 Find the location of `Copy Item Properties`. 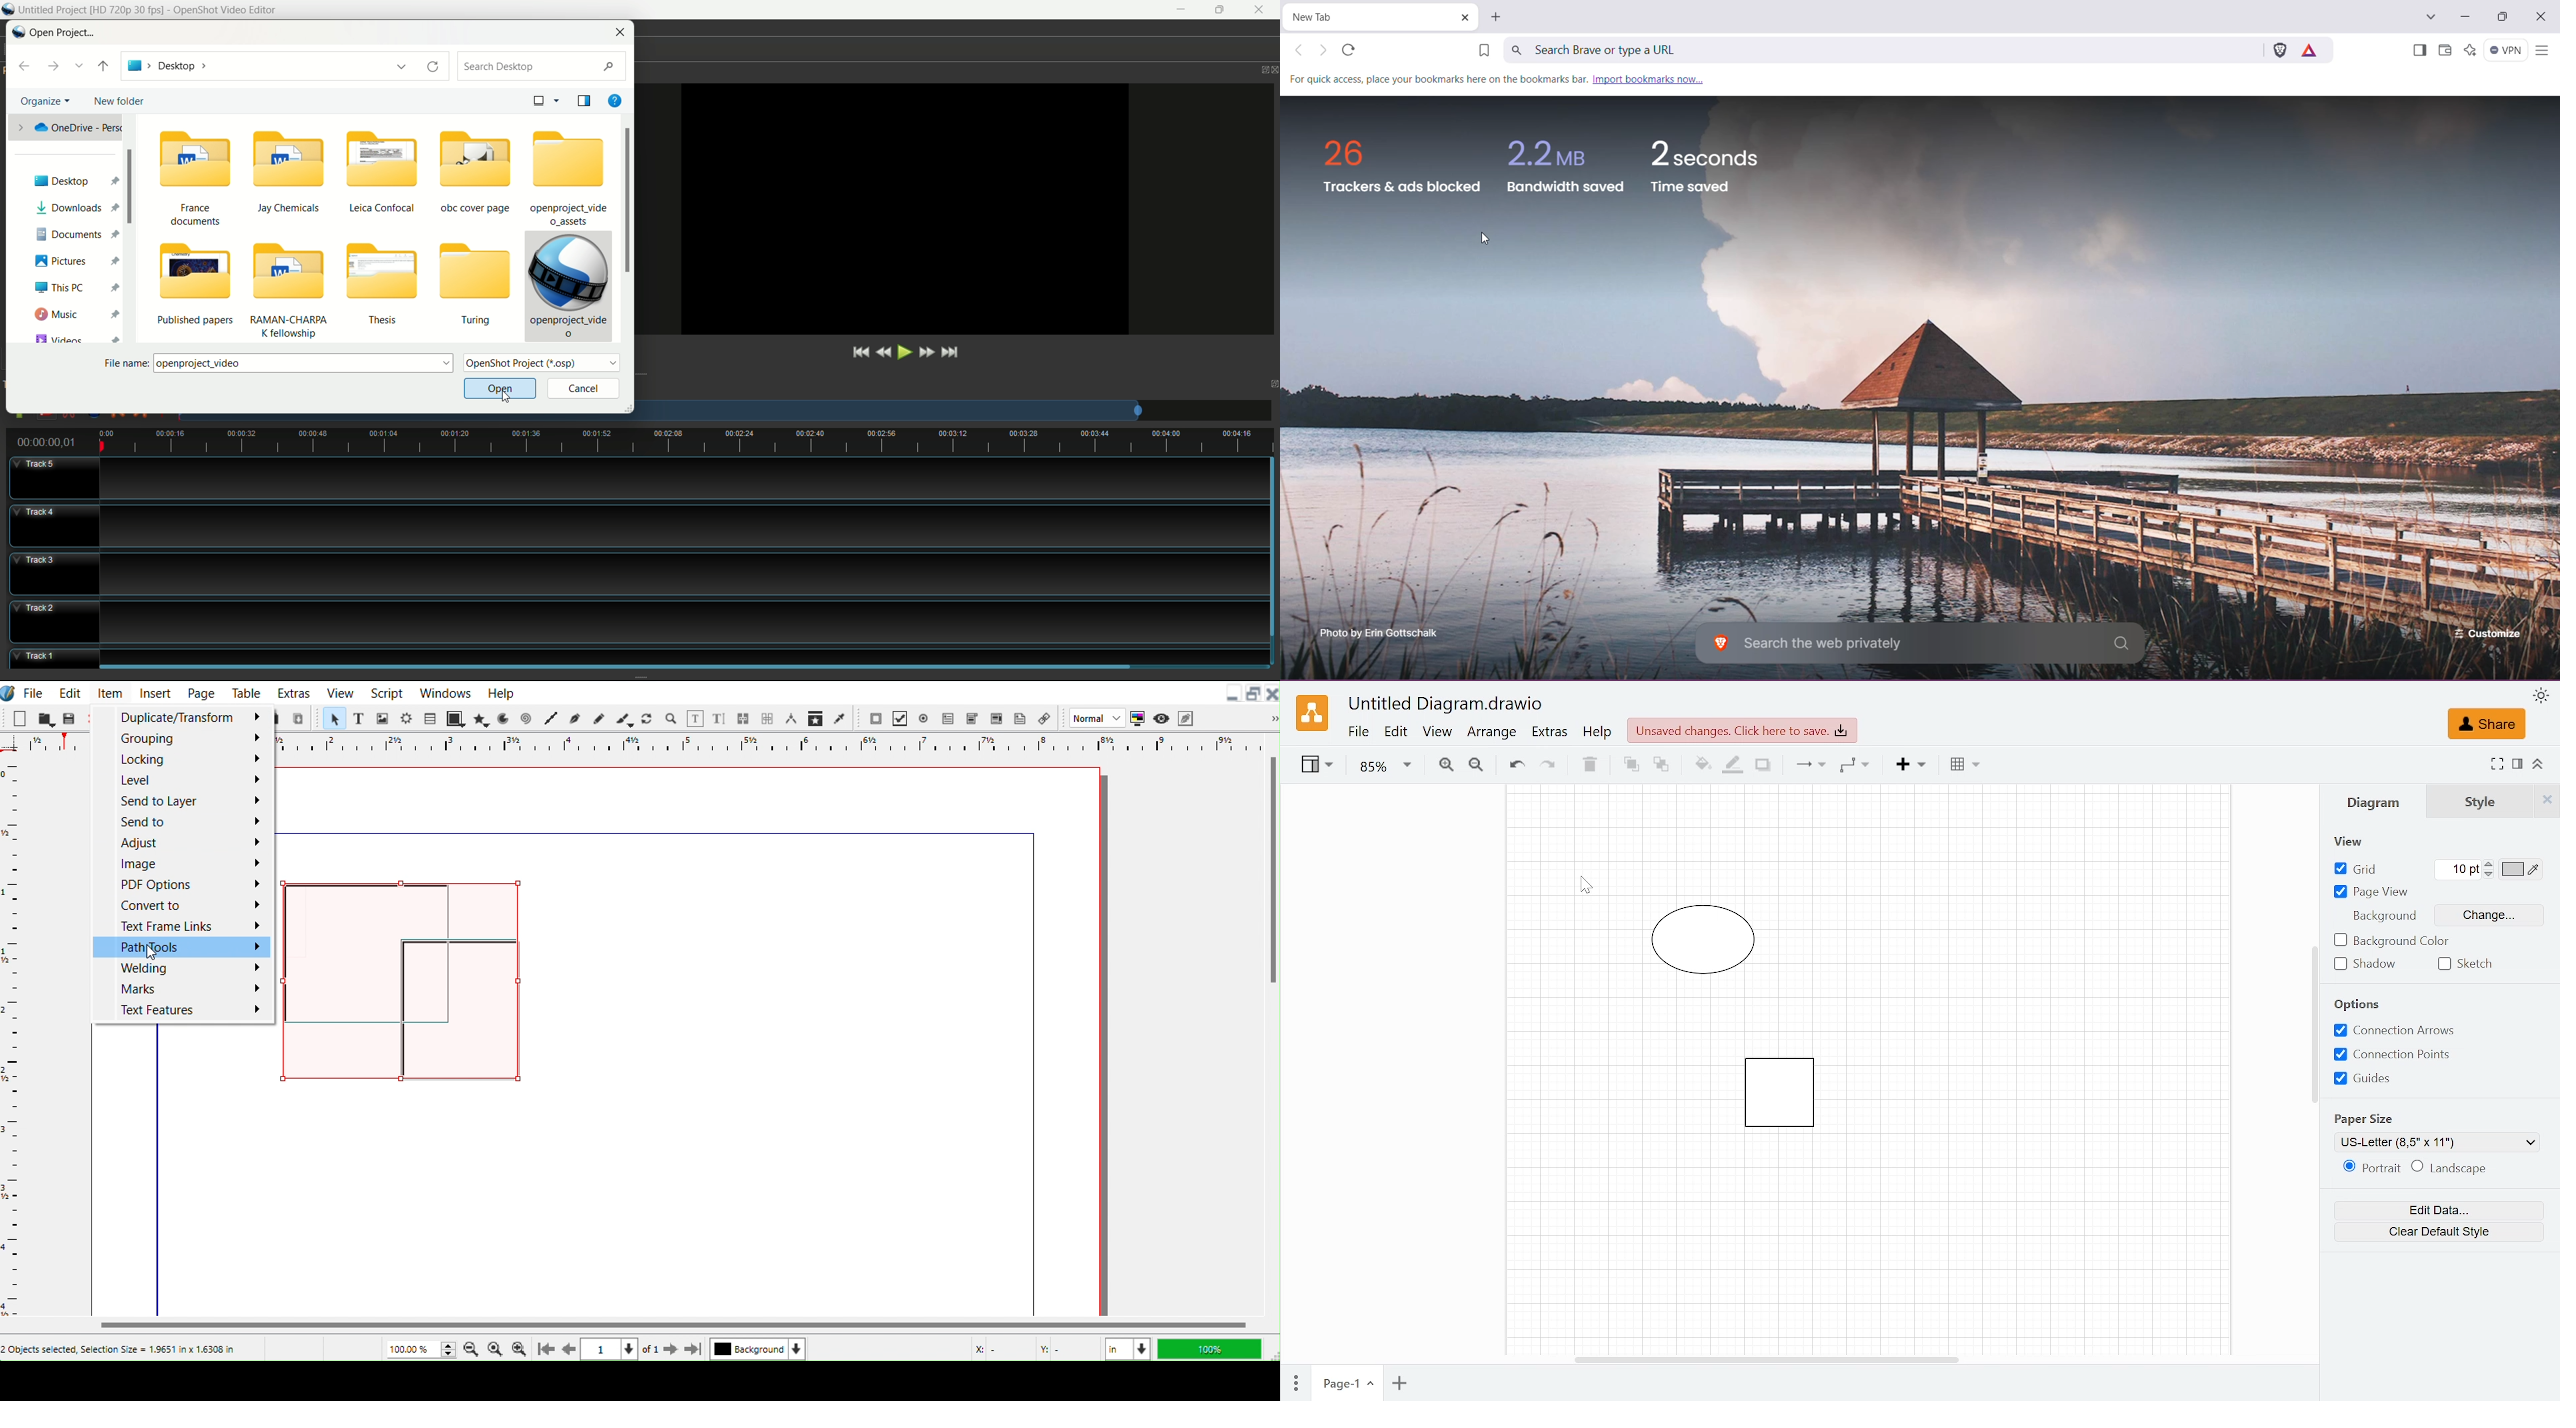

Copy Item Properties is located at coordinates (817, 718).